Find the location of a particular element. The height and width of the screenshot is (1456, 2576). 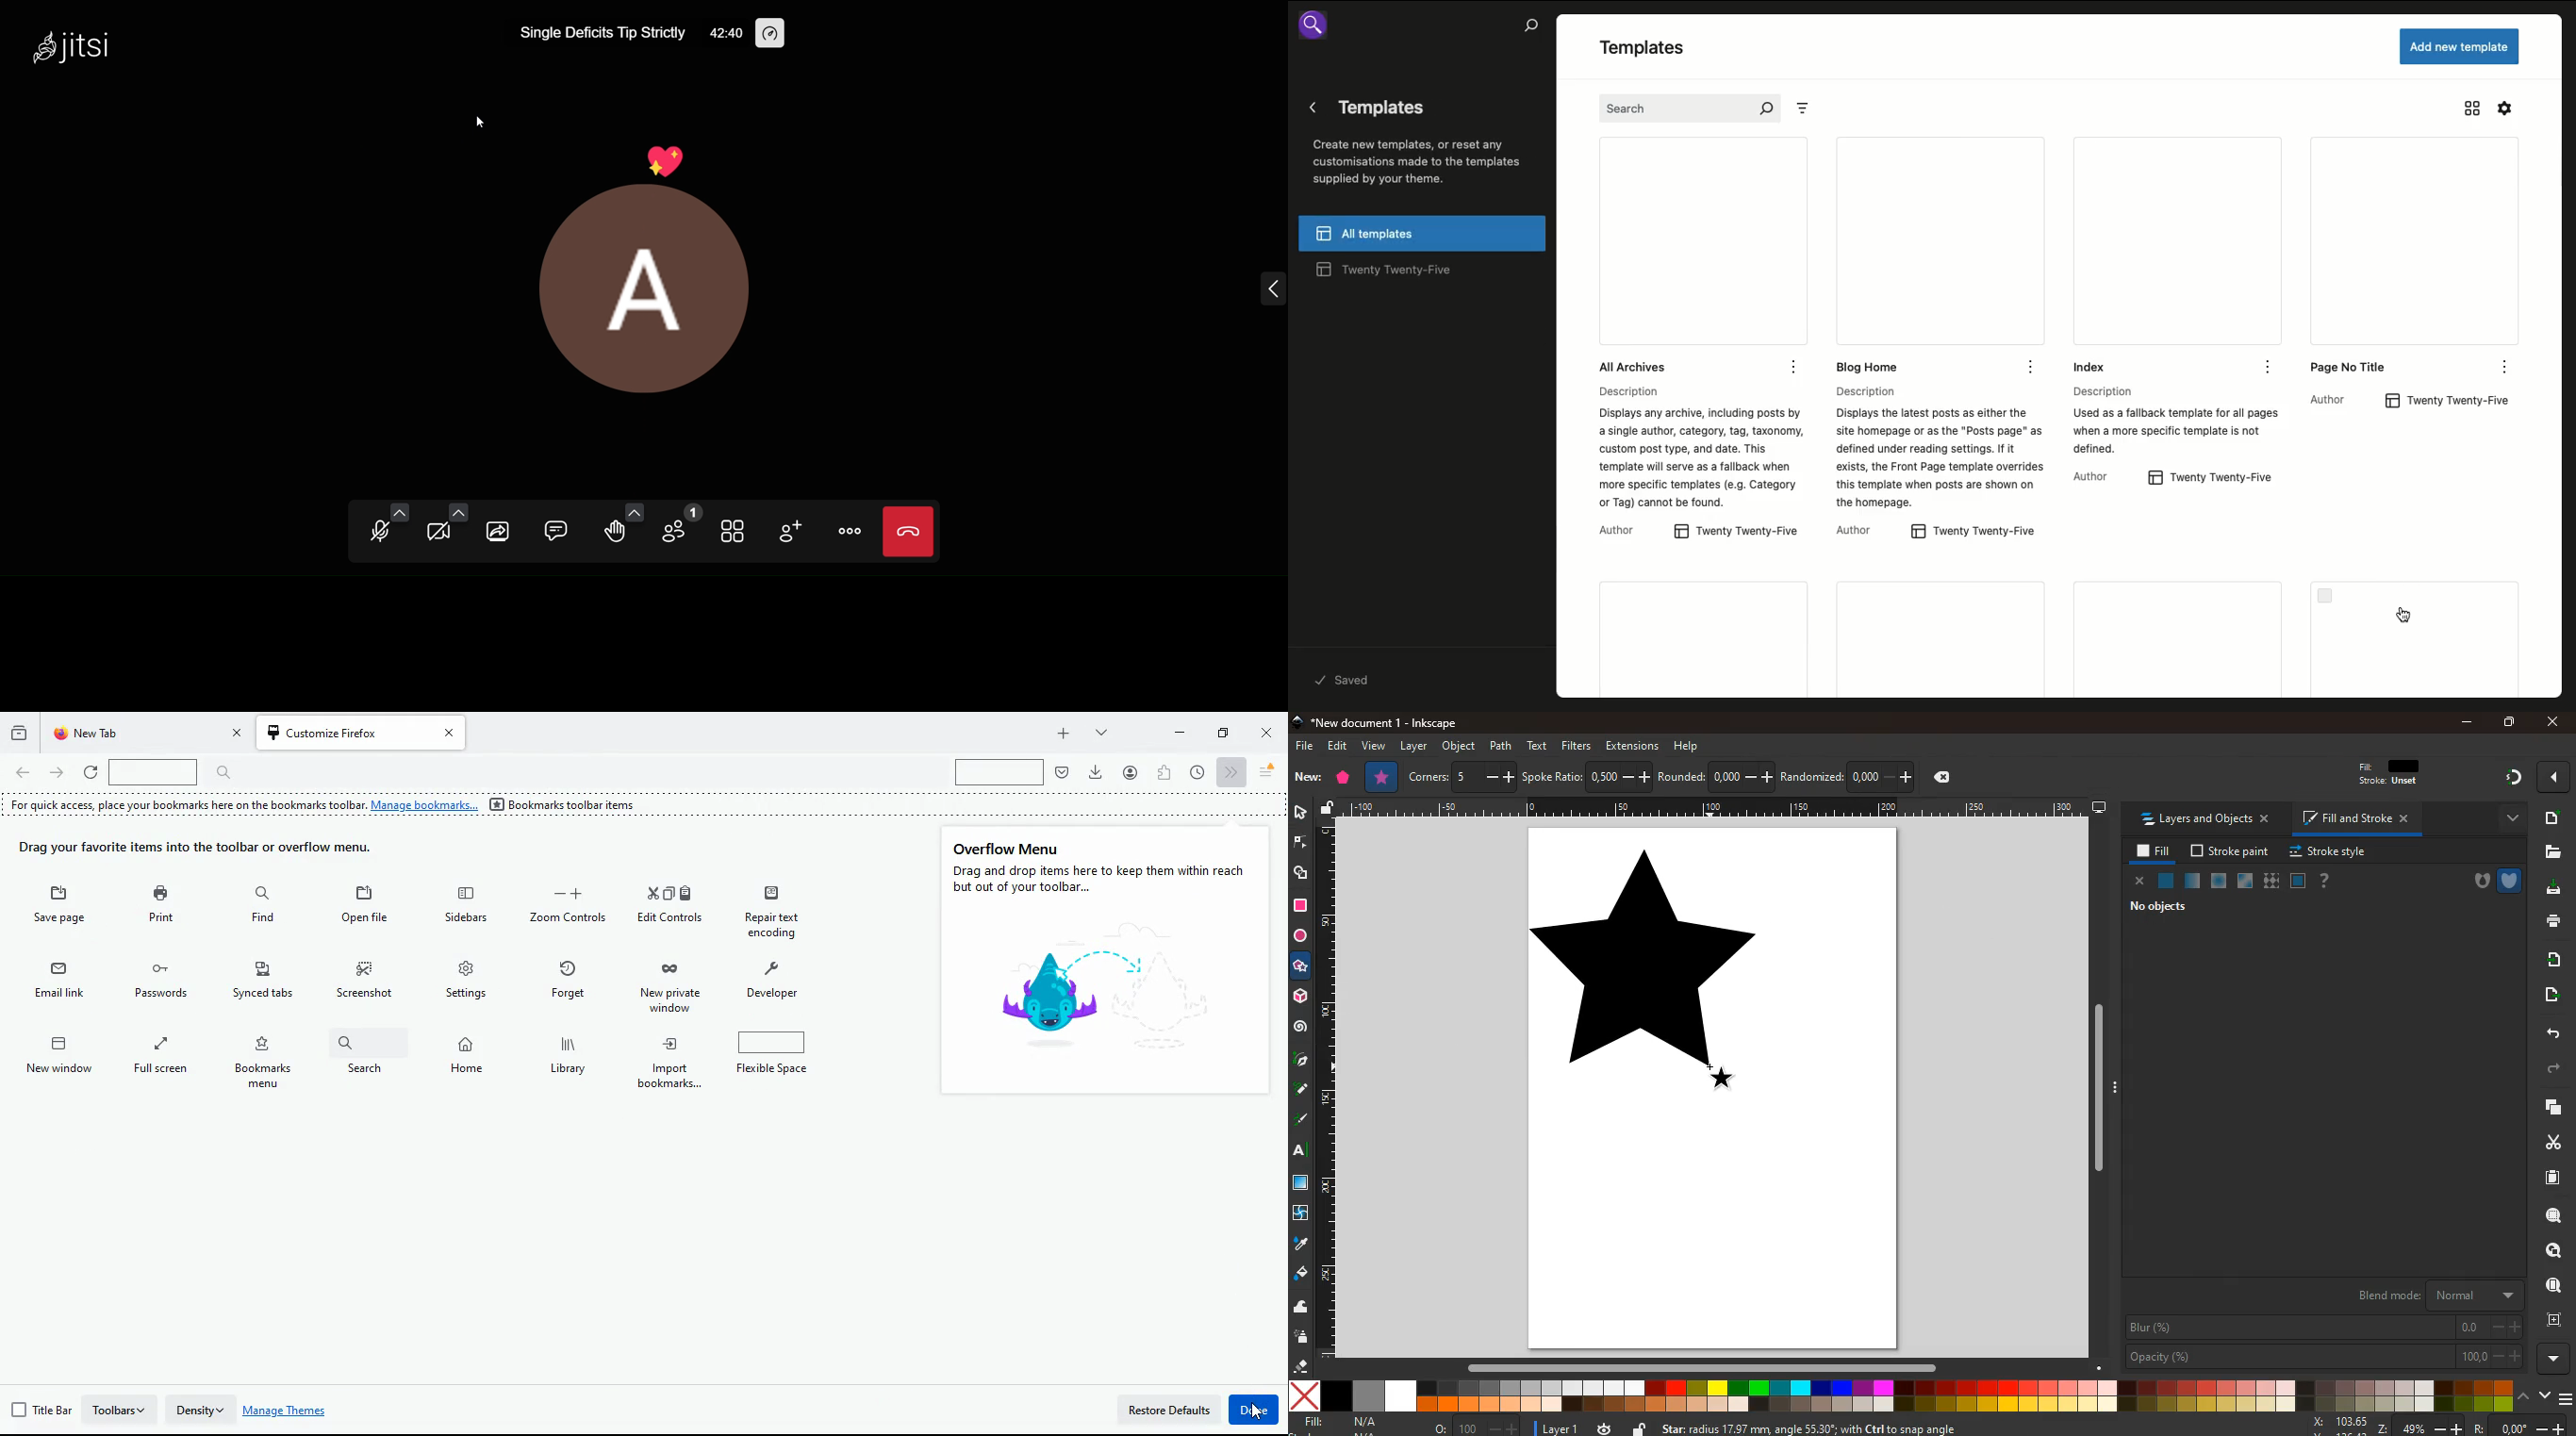

Star: radius 17.97 mm angle 55.30; with Ctrl to snap angle is located at coordinates (1820, 1427).